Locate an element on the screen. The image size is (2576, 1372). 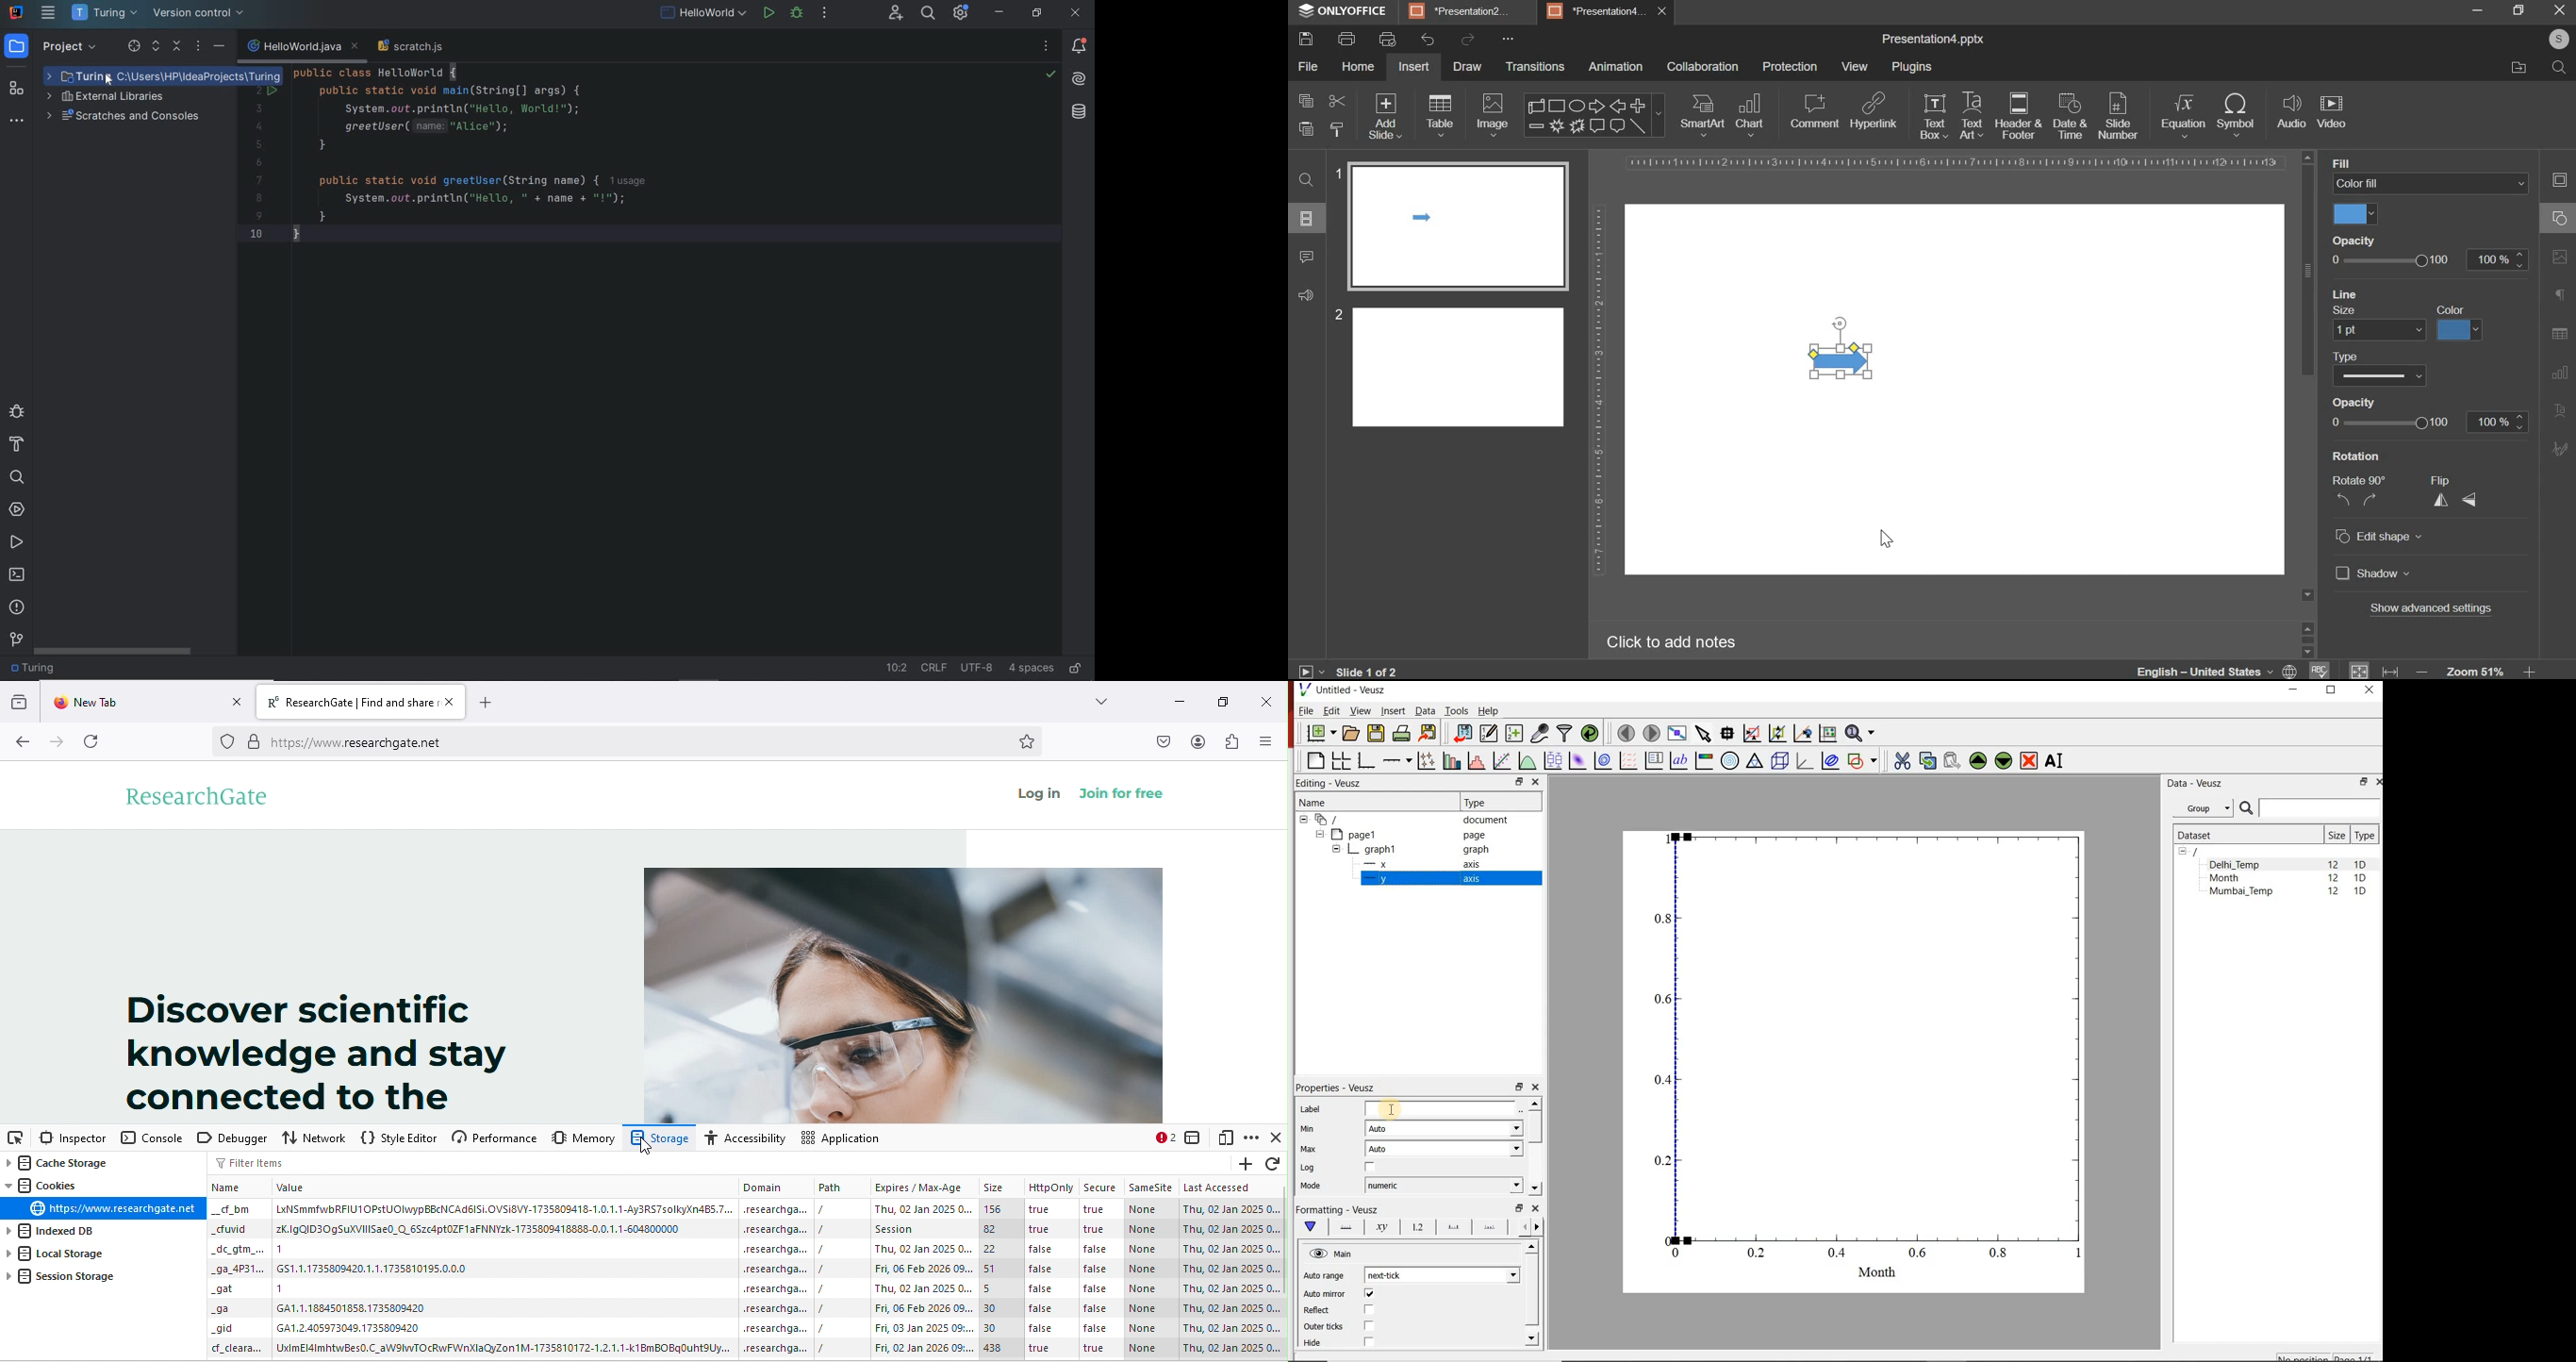
ruler is located at coordinates (1947, 162).